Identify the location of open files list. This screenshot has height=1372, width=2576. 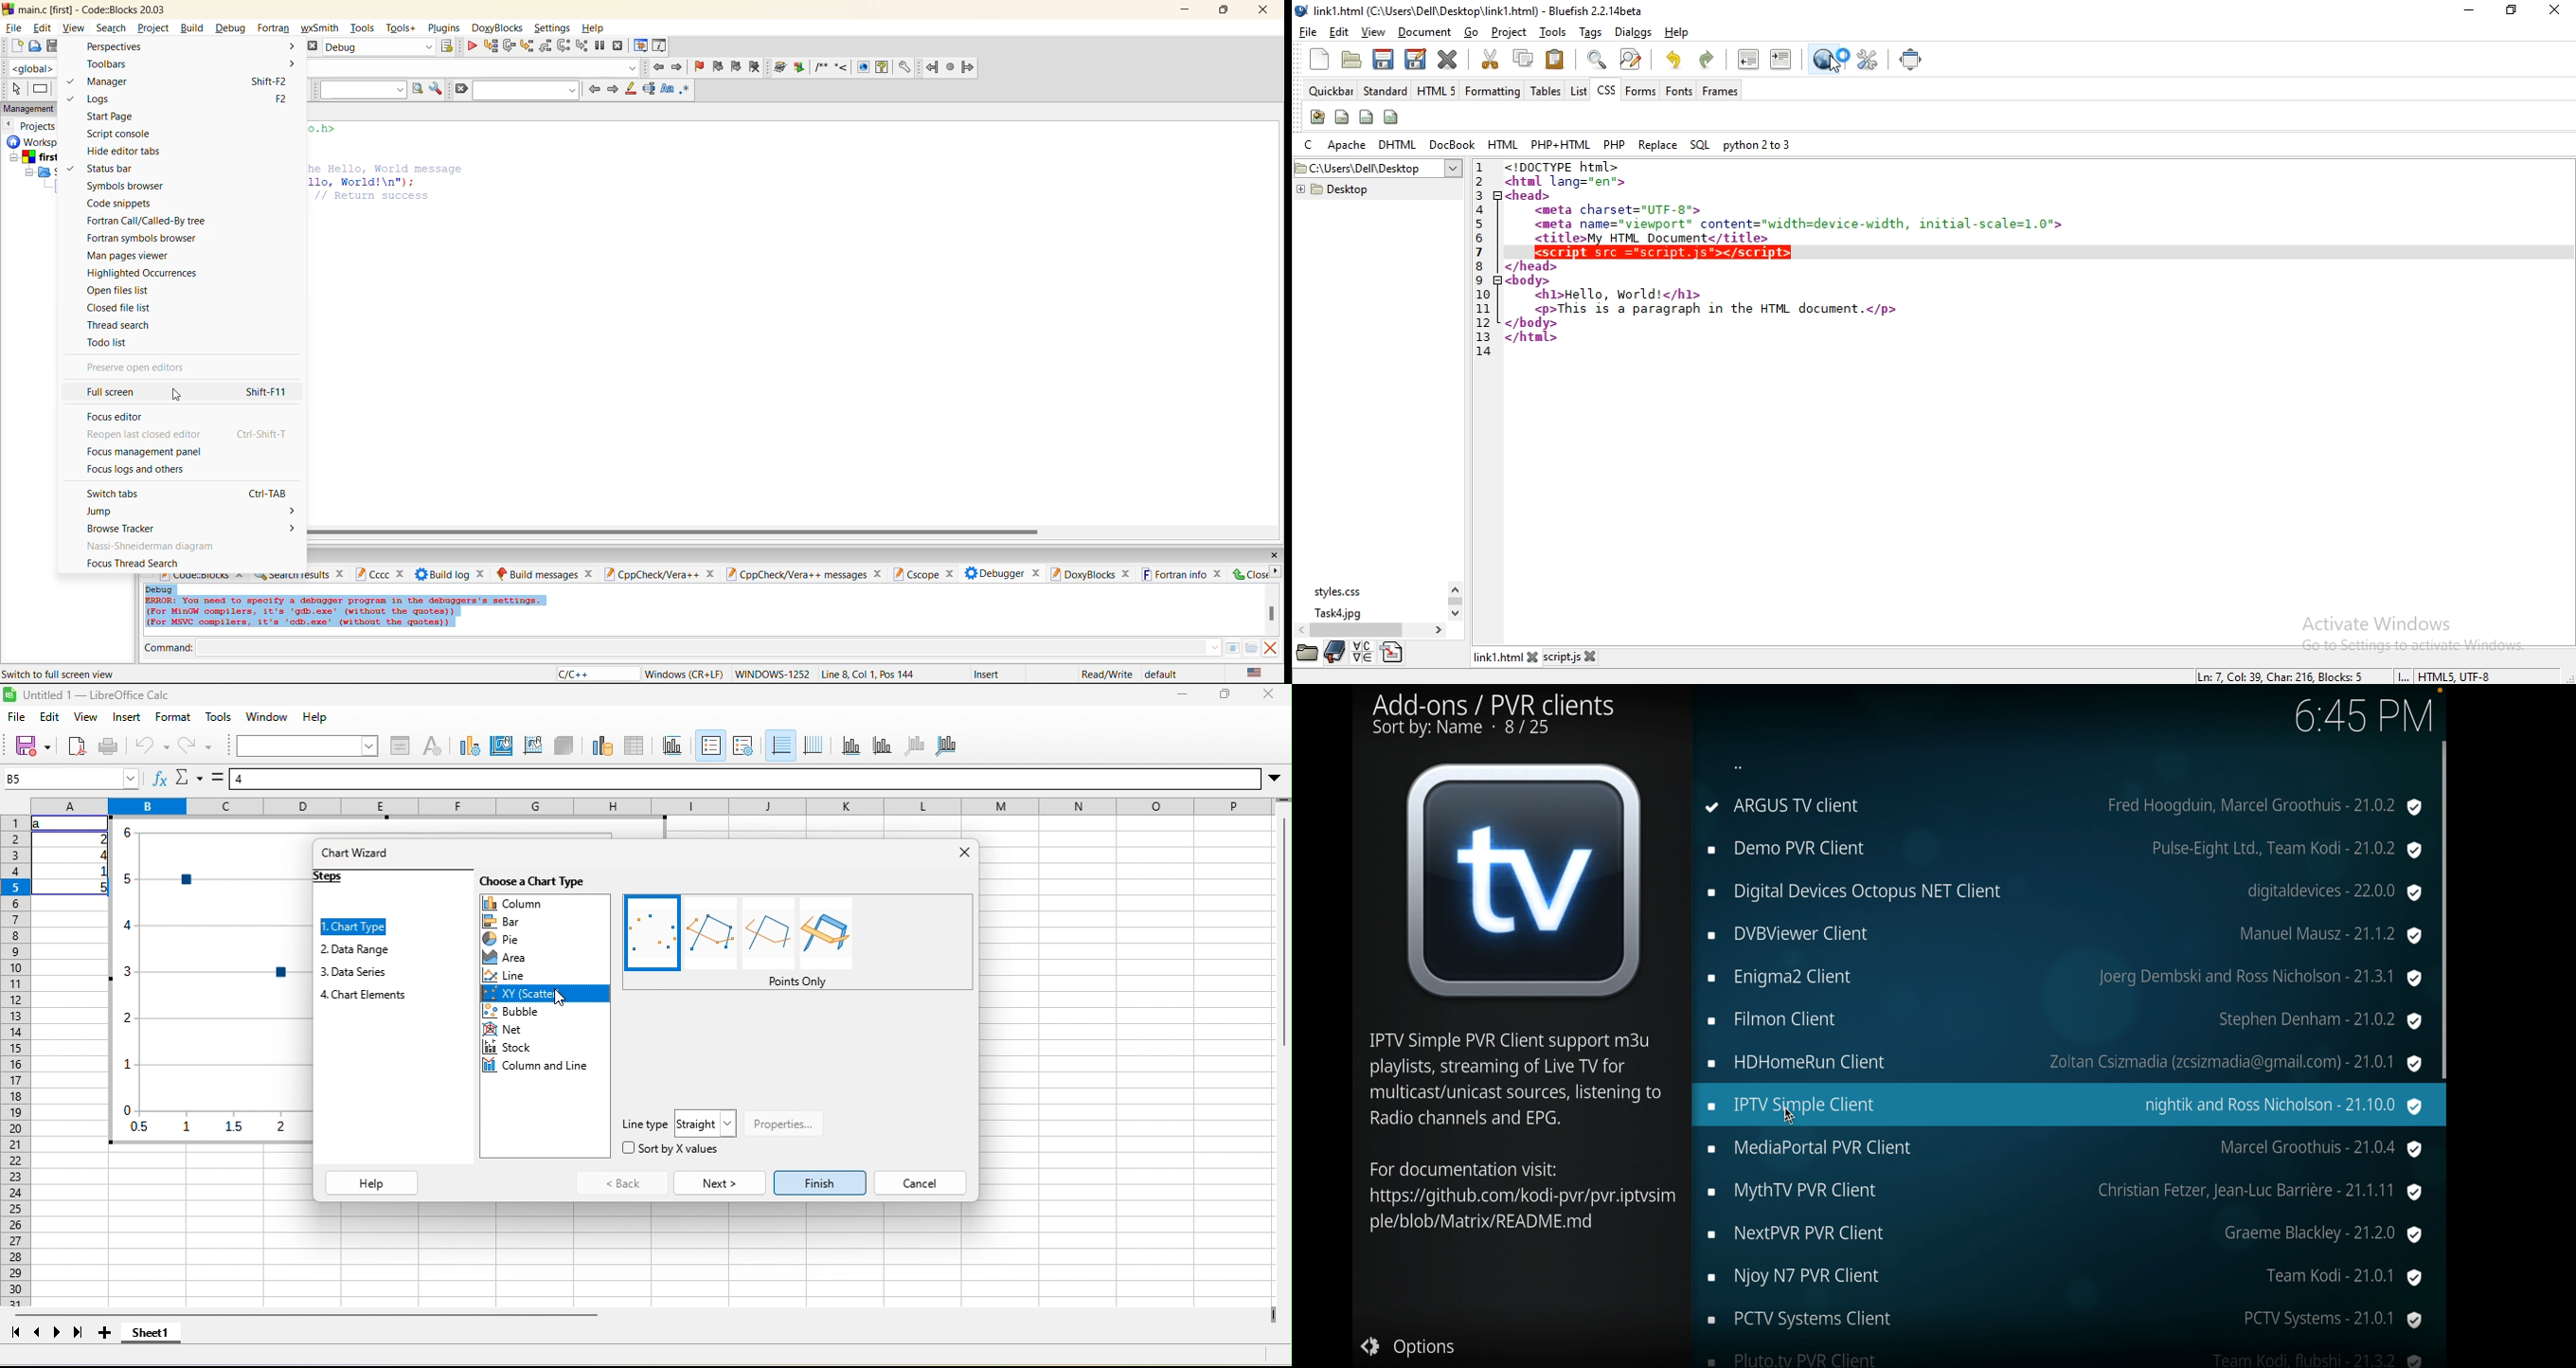
(131, 290).